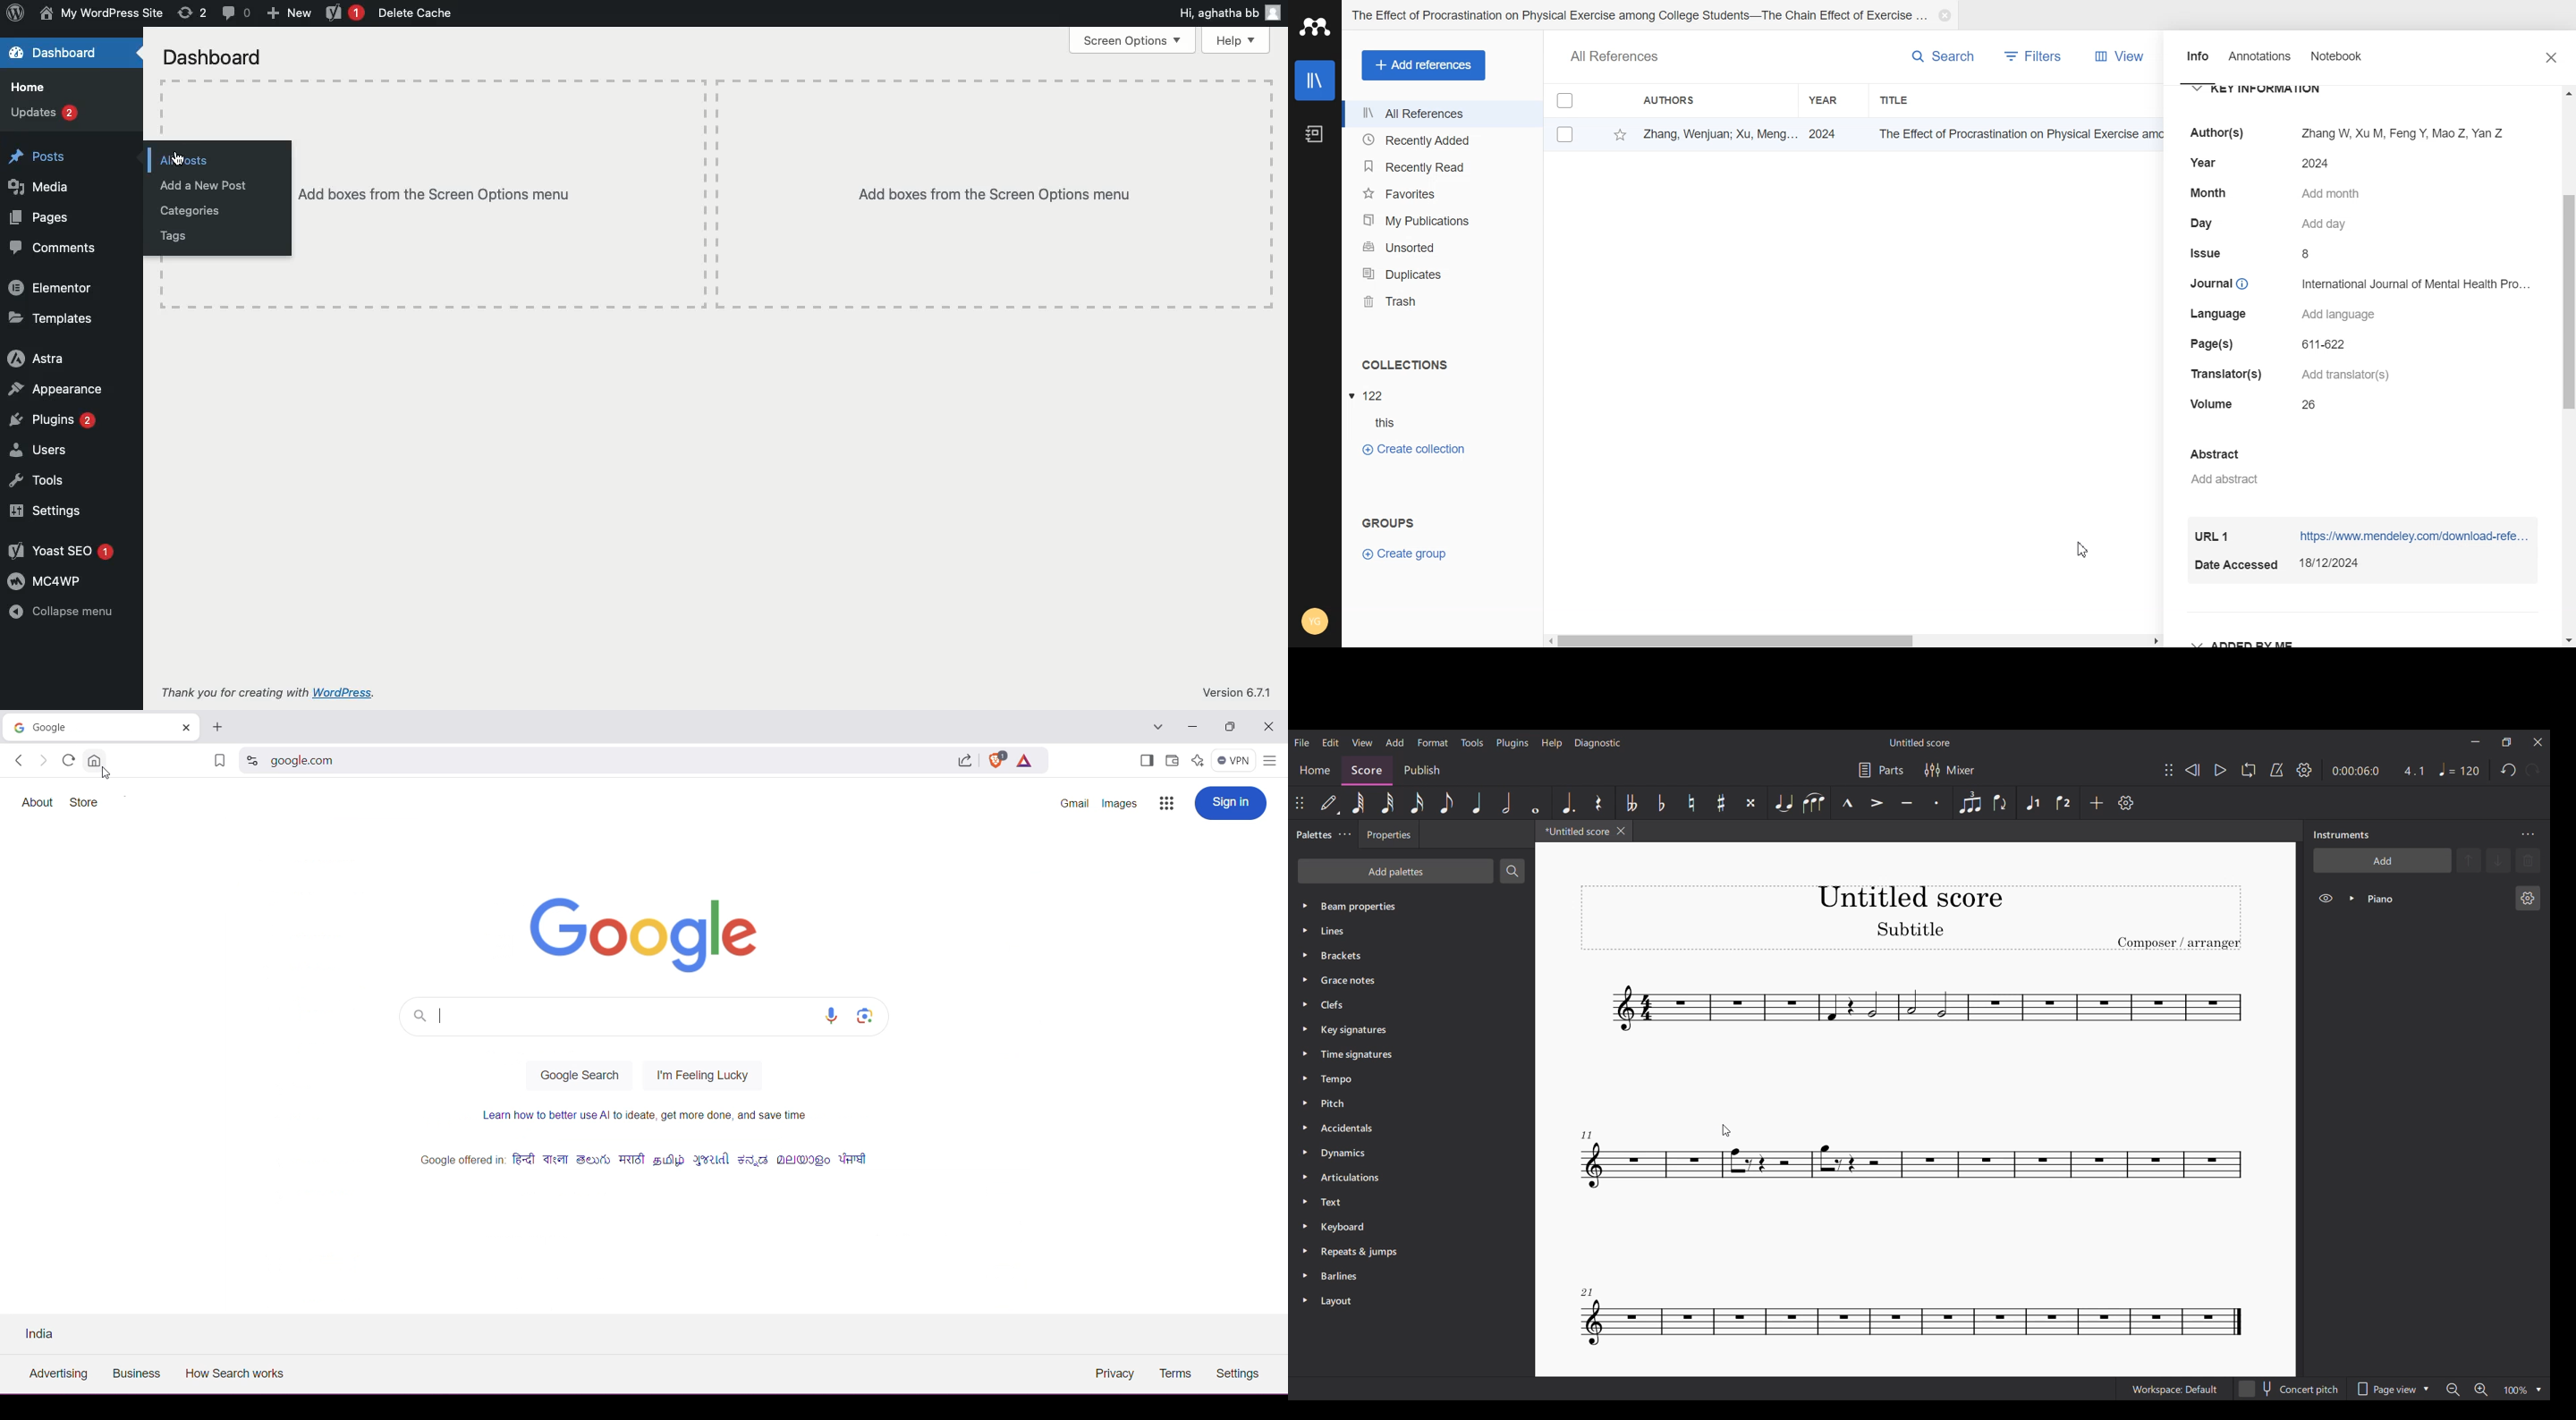  Describe the element at coordinates (2261, 61) in the screenshot. I see `Annotation` at that location.